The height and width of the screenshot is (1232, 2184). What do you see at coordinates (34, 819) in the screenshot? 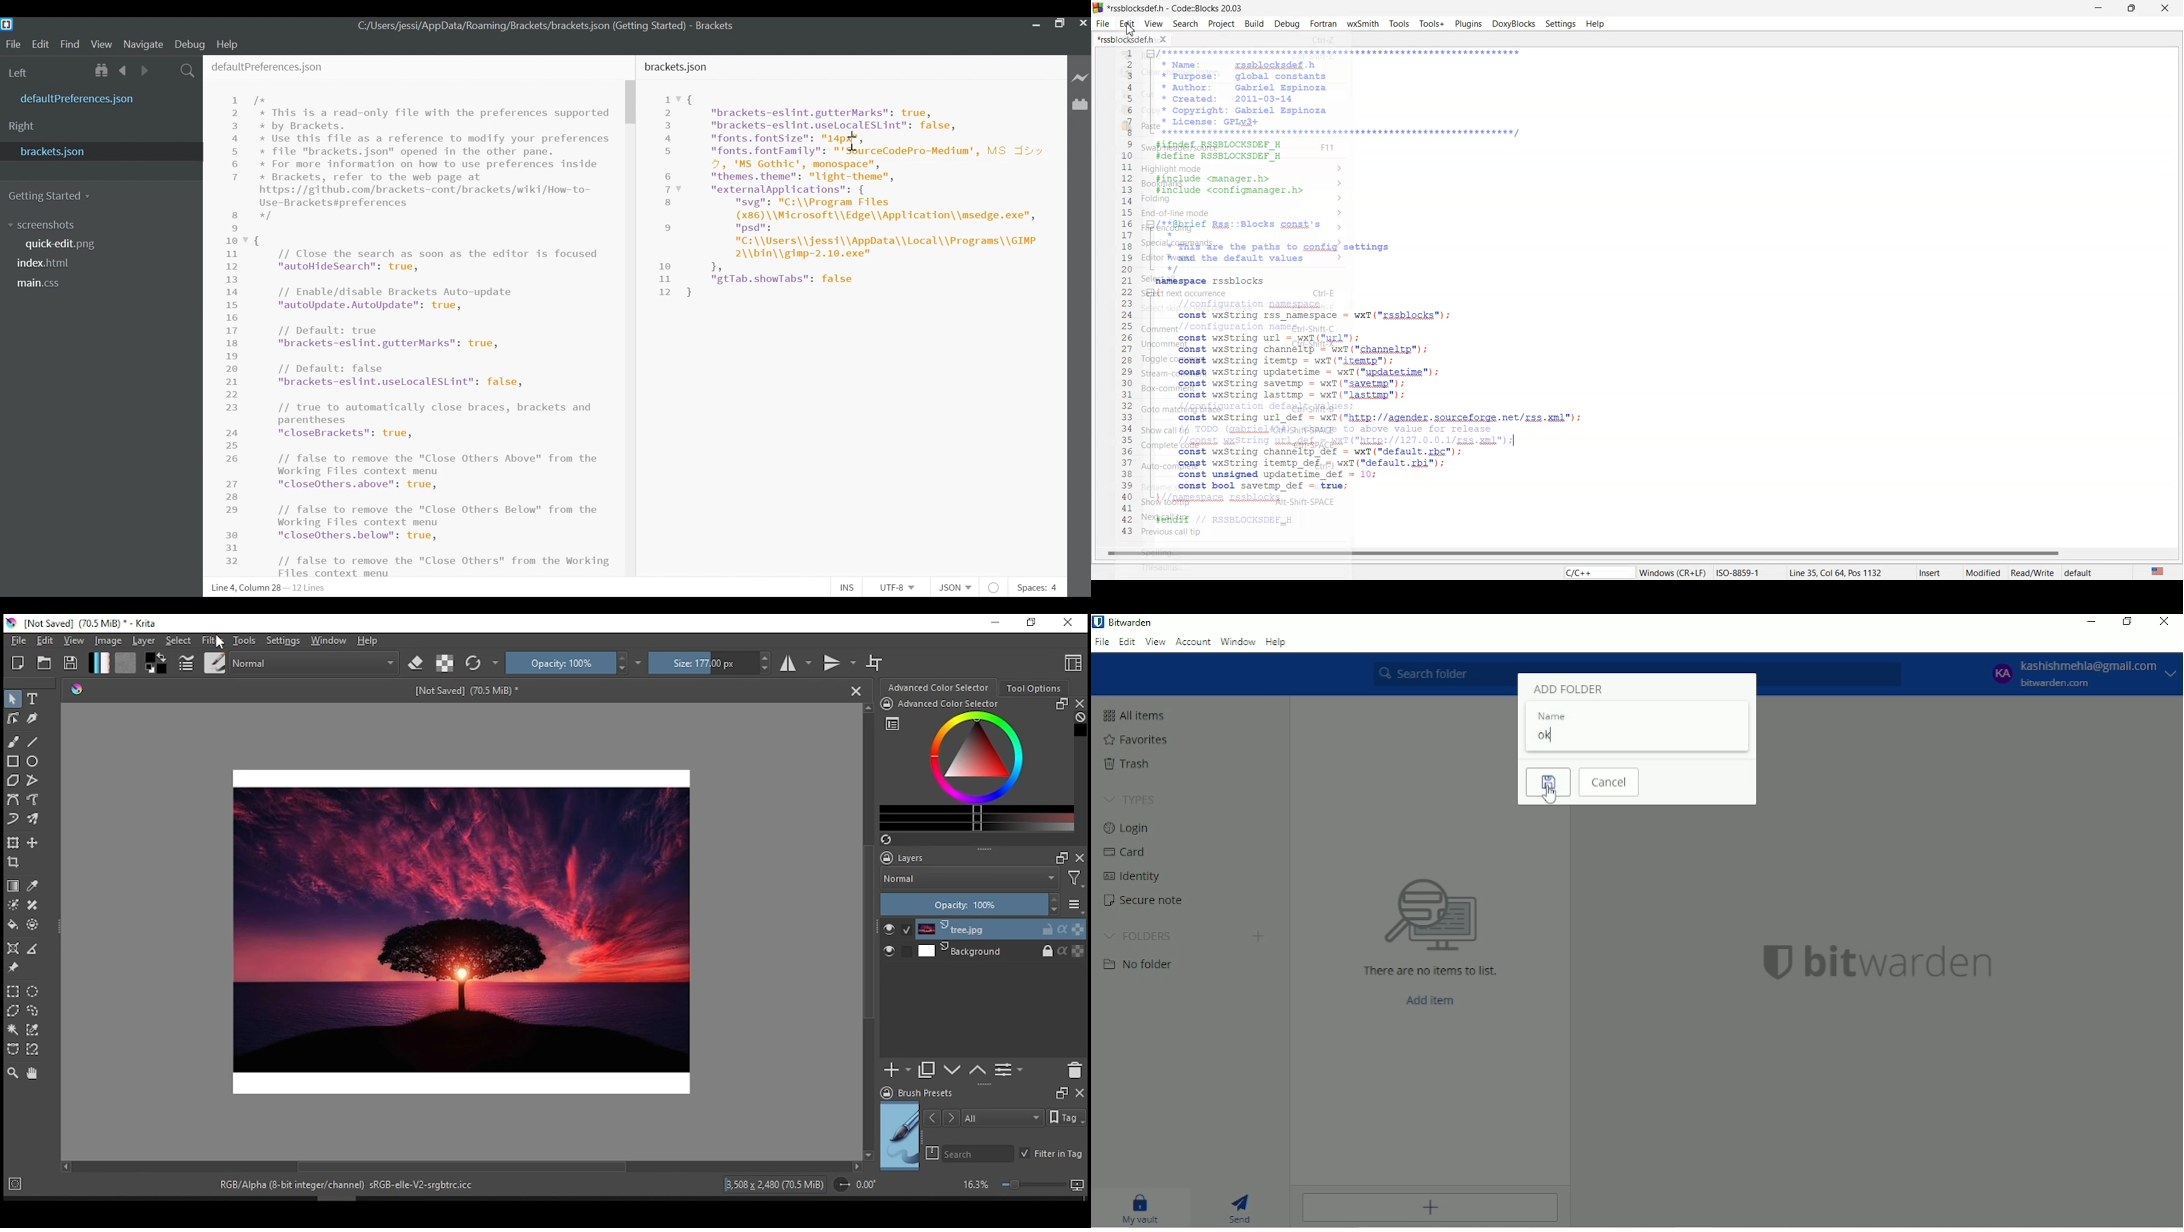
I see `multi brush tool` at bounding box center [34, 819].